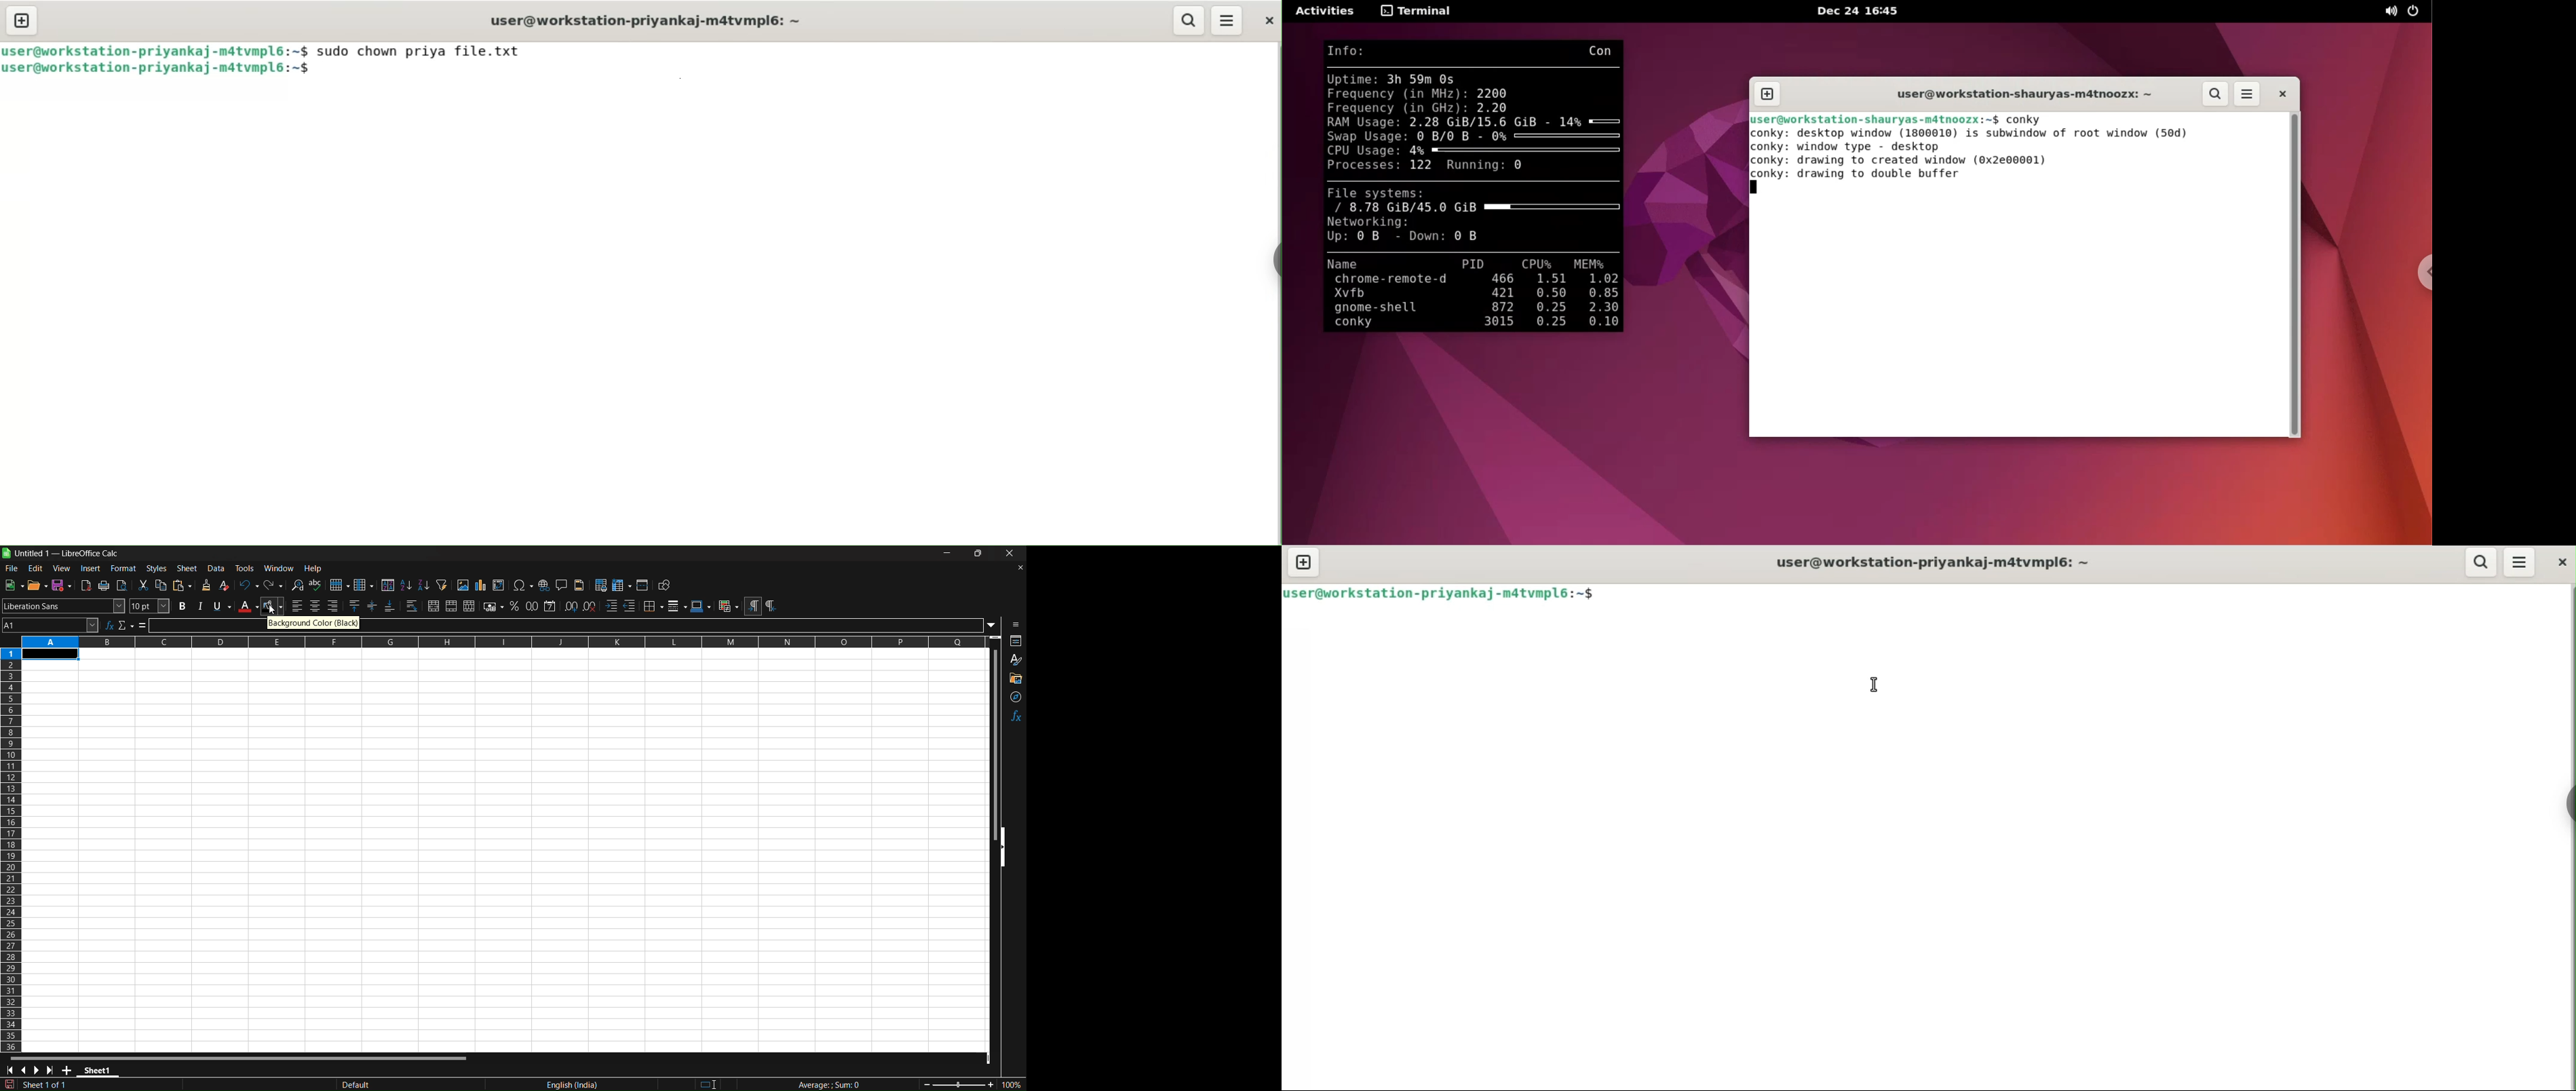  Describe the element at coordinates (1266, 20) in the screenshot. I see `close` at that location.